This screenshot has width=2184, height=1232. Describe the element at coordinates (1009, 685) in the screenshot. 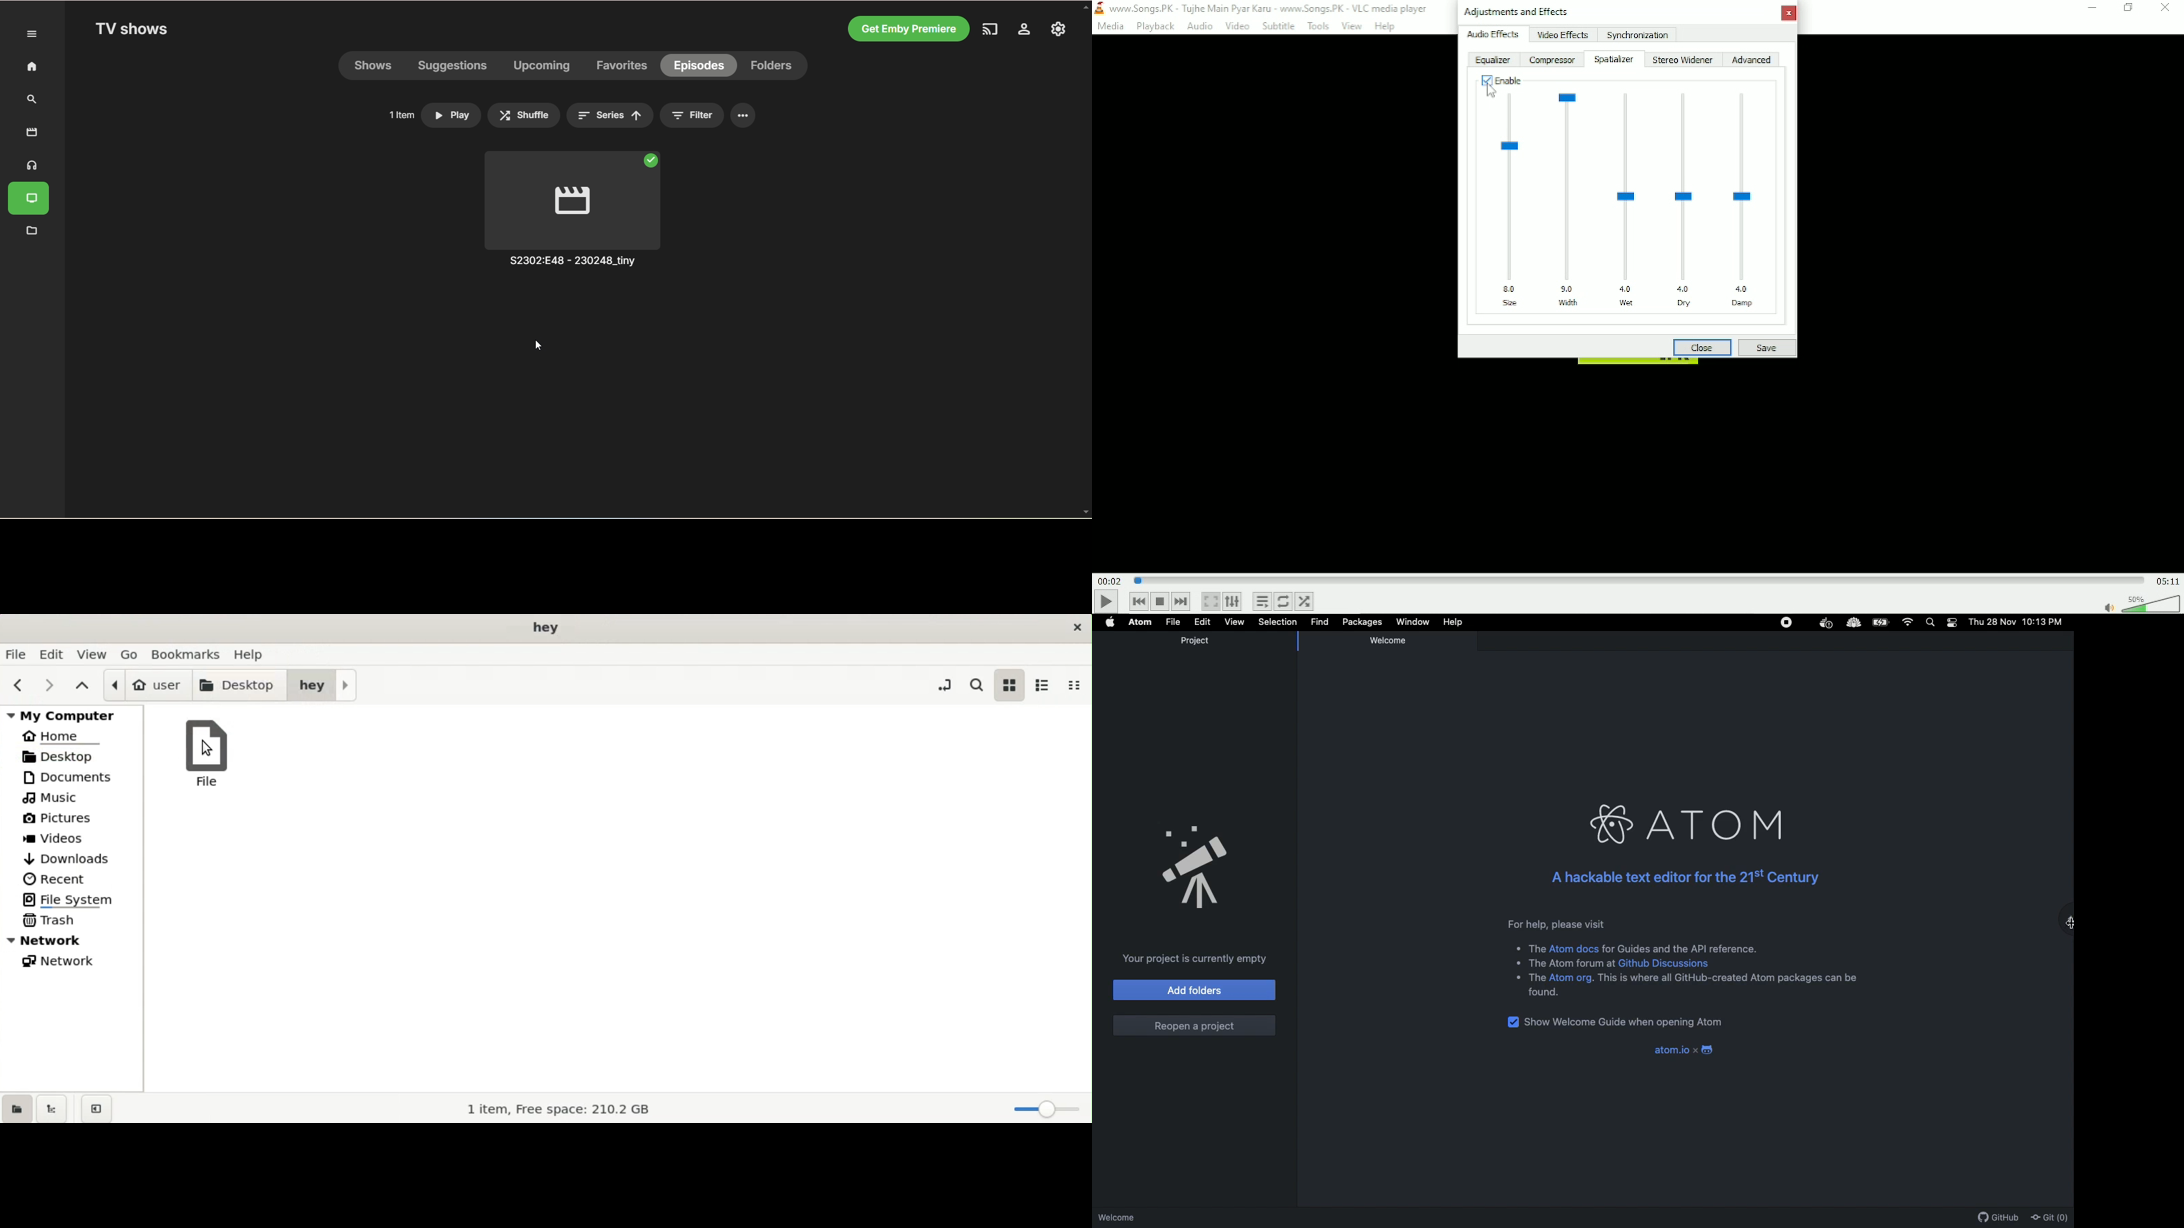

I see `icon view` at that location.